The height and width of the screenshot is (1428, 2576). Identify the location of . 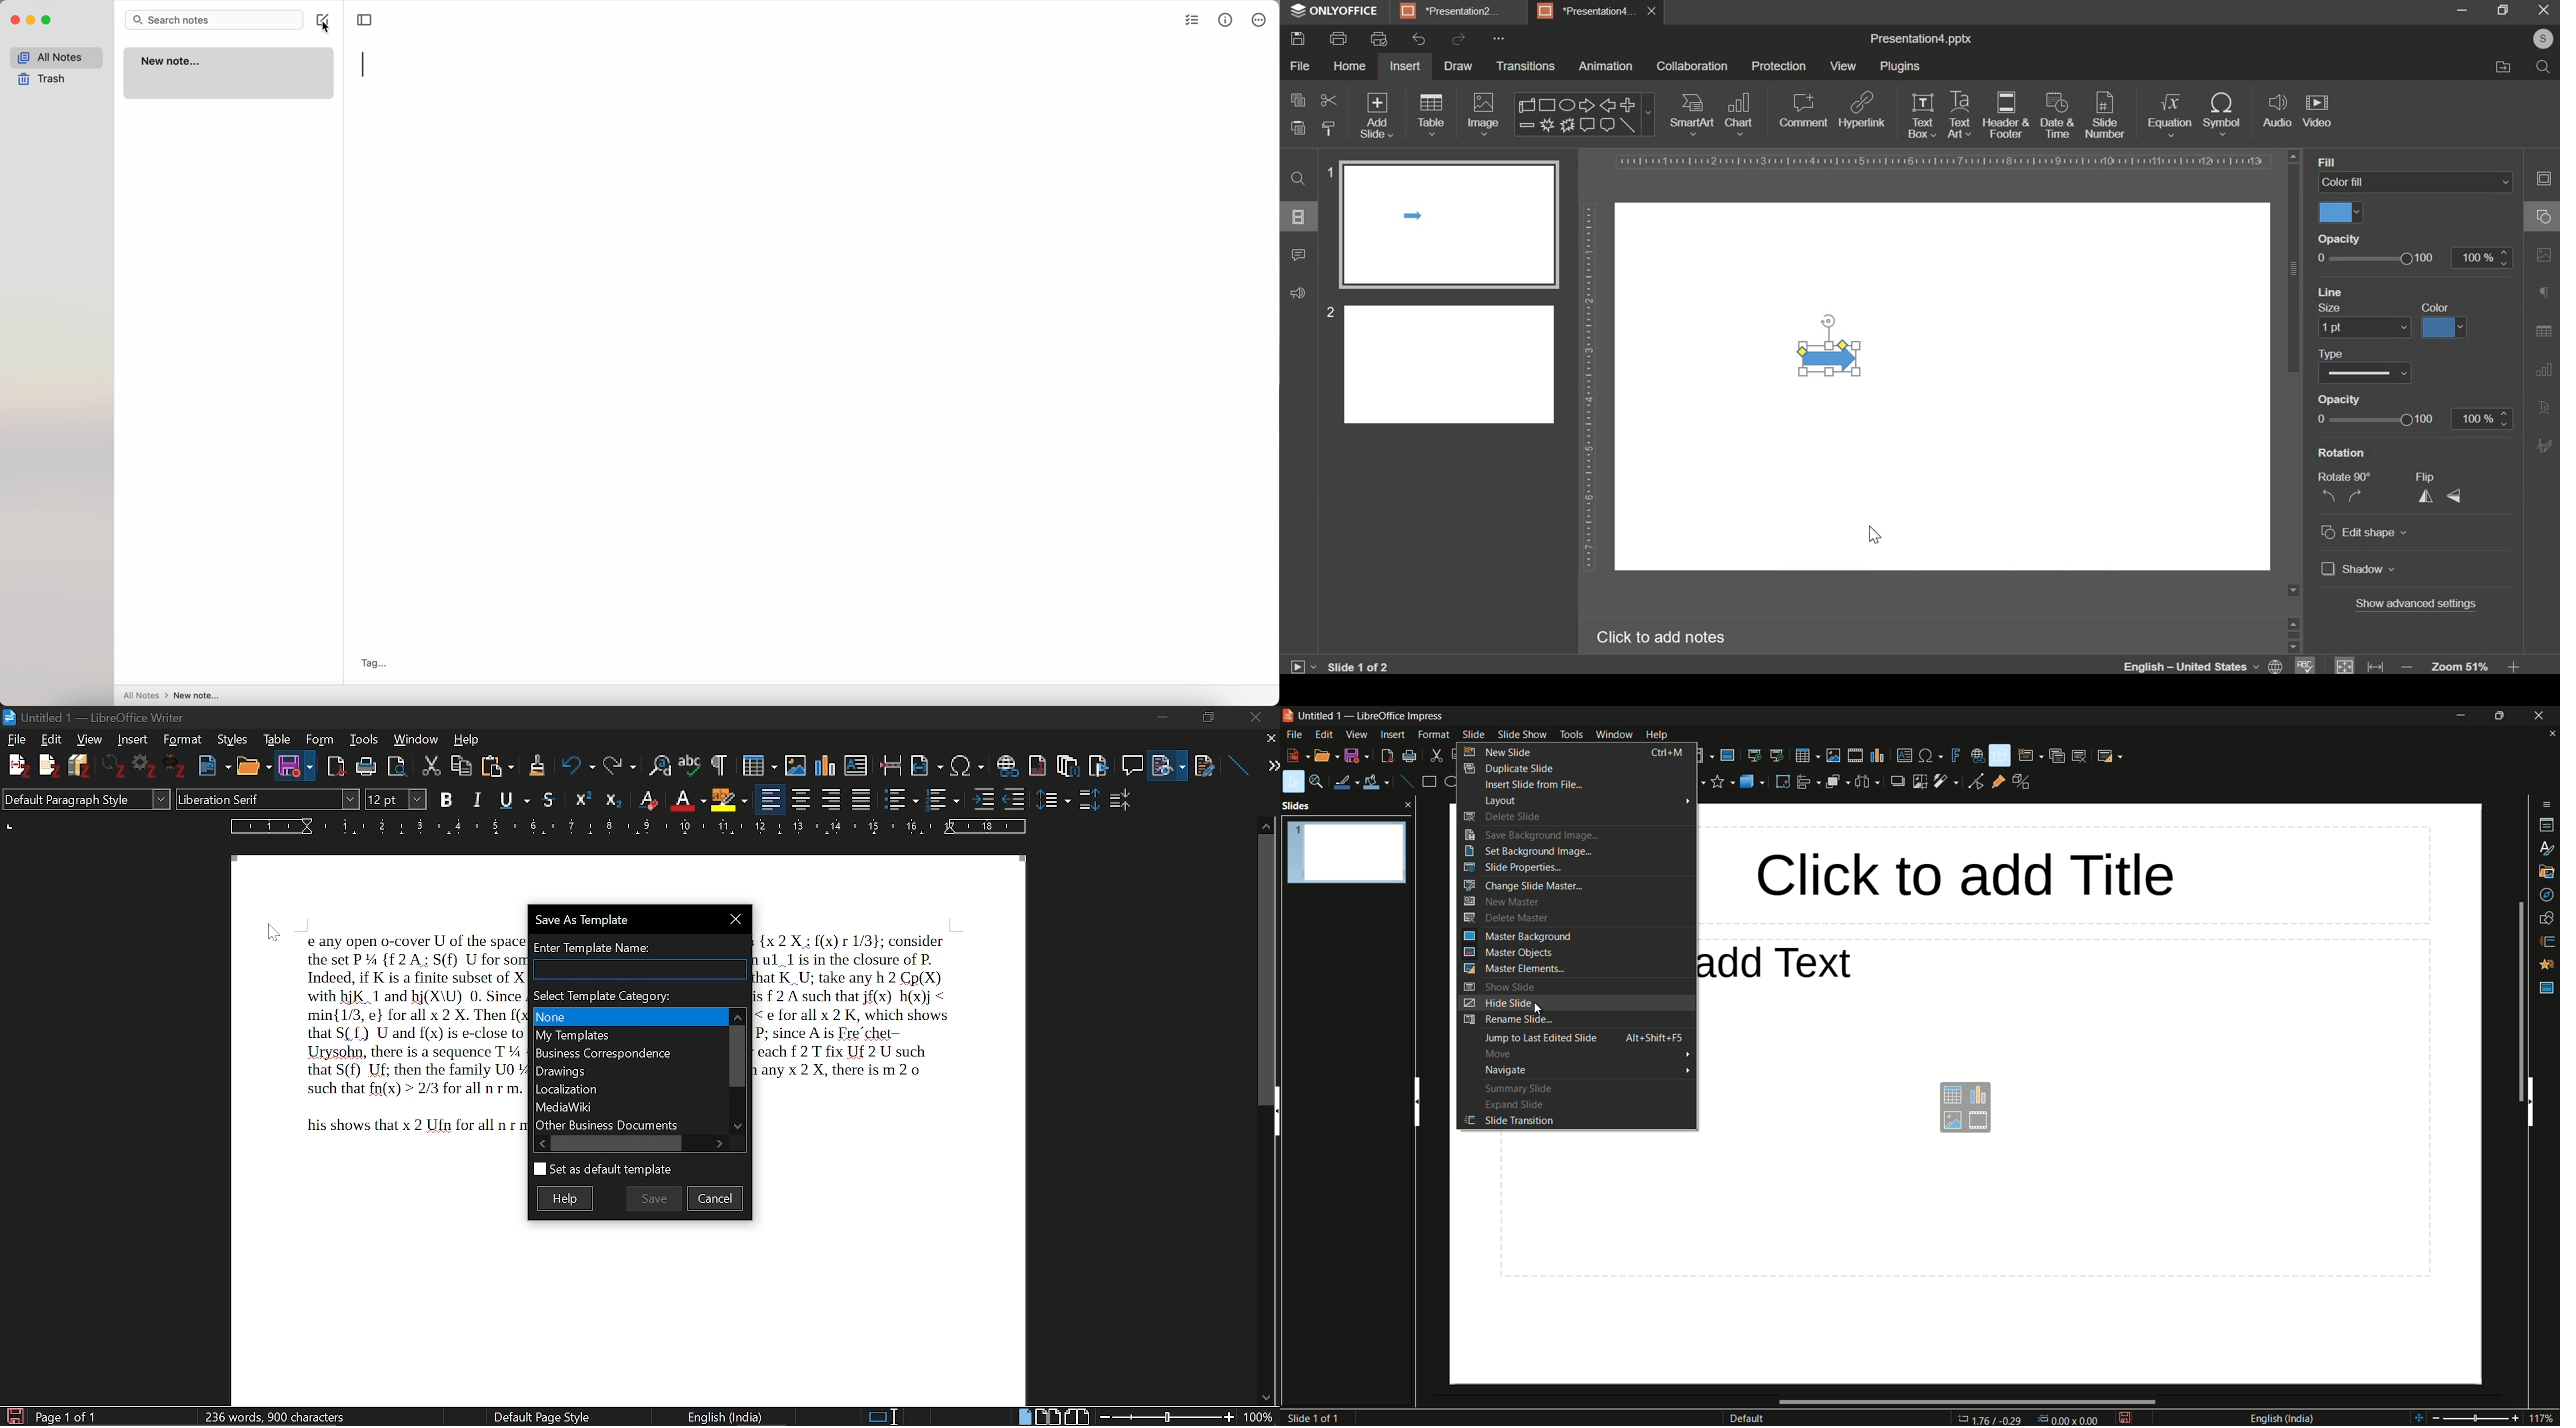
(2424, 606).